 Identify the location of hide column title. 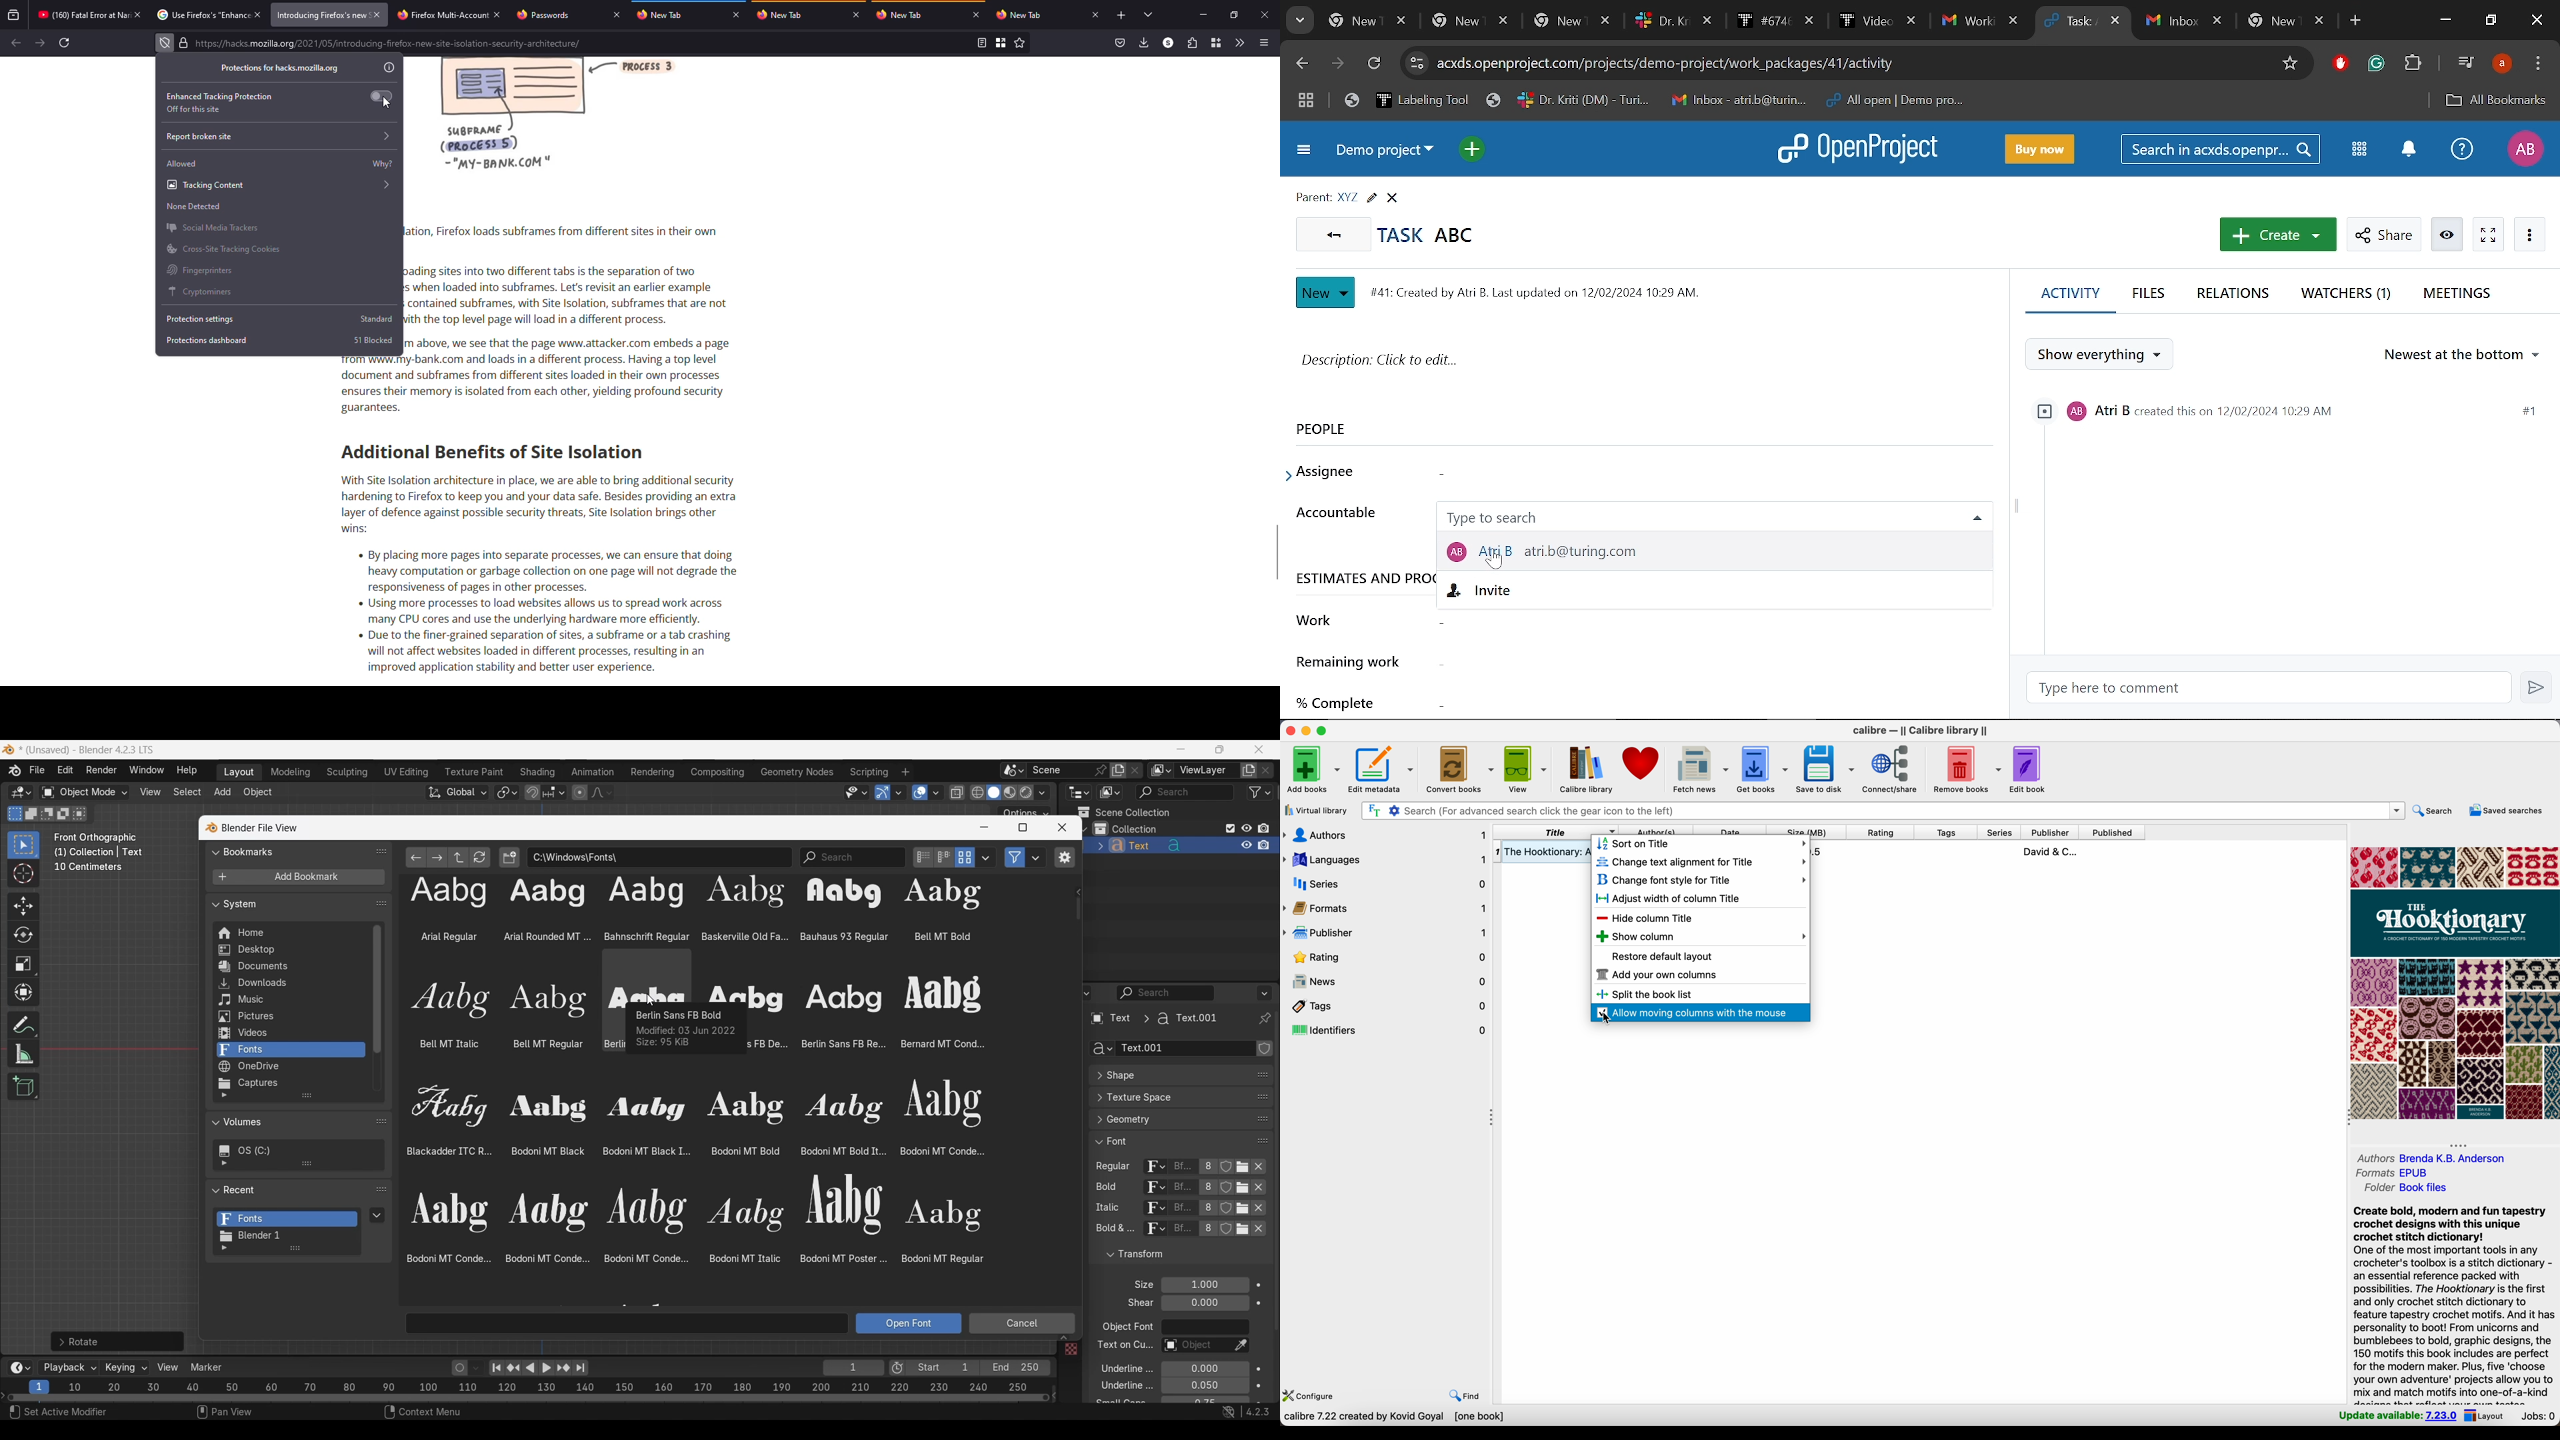
(1646, 918).